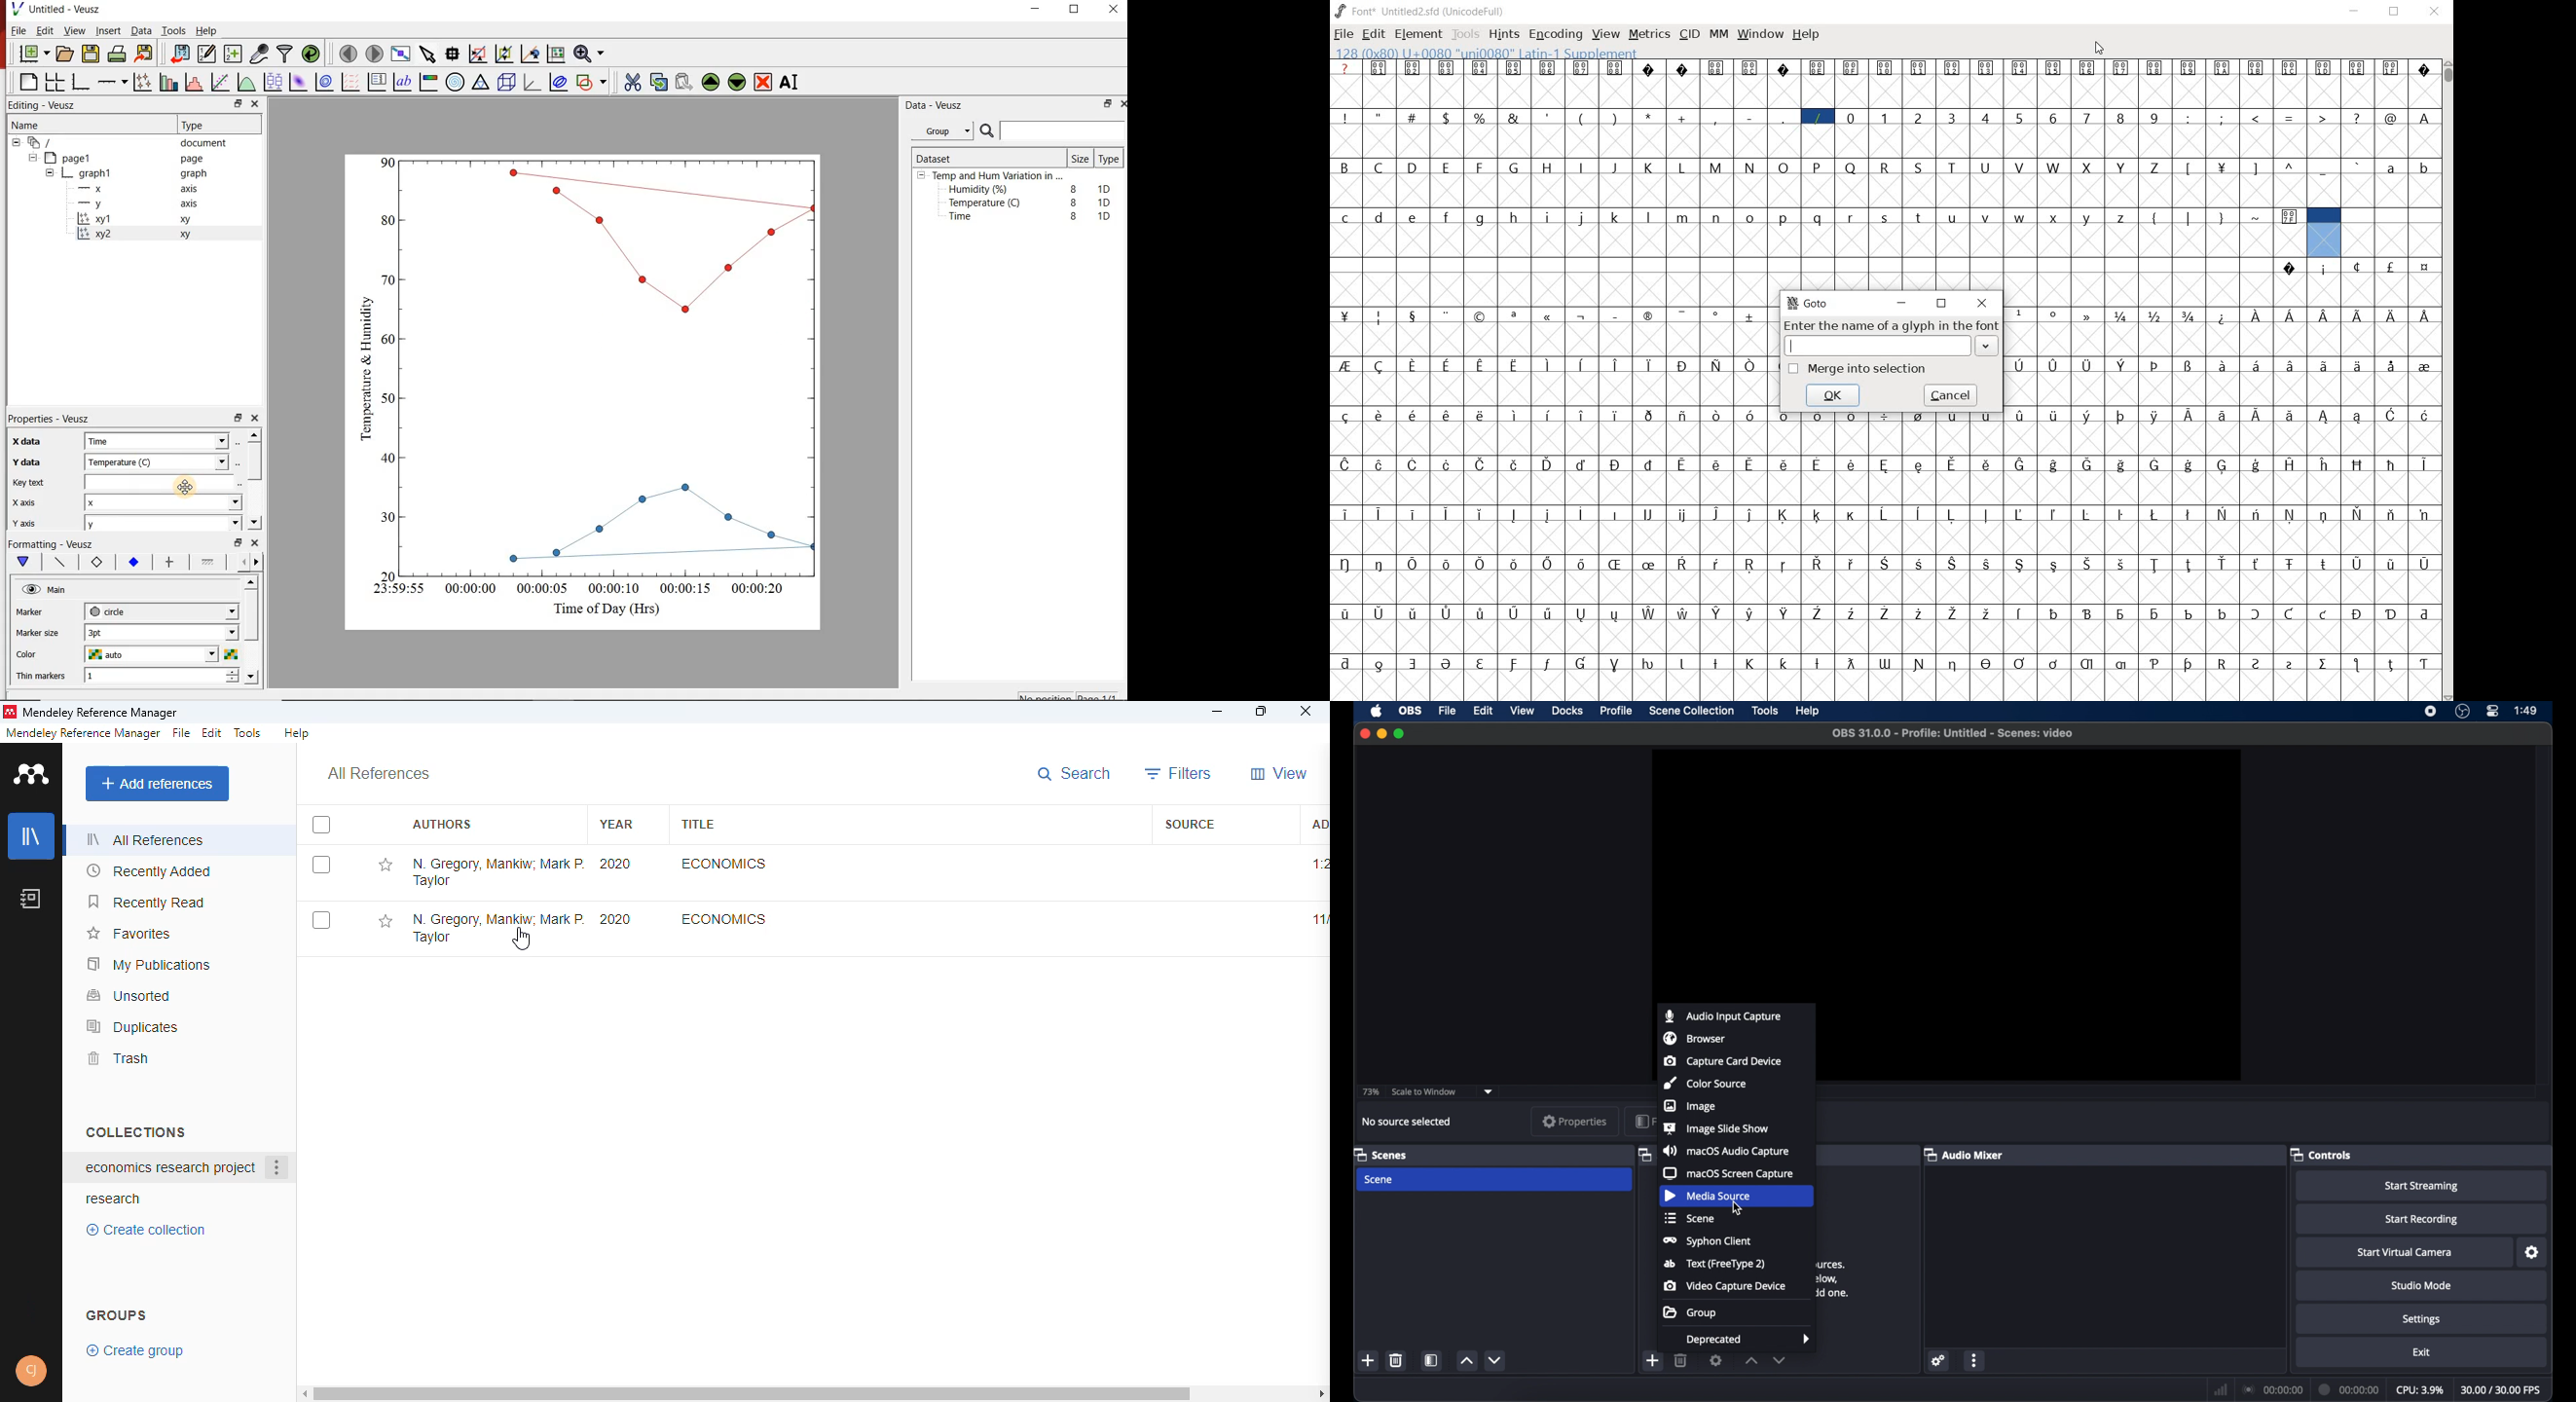  What do you see at coordinates (2501, 1390) in the screenshot?
I see `fps` at bounding box center [2501, 1390].